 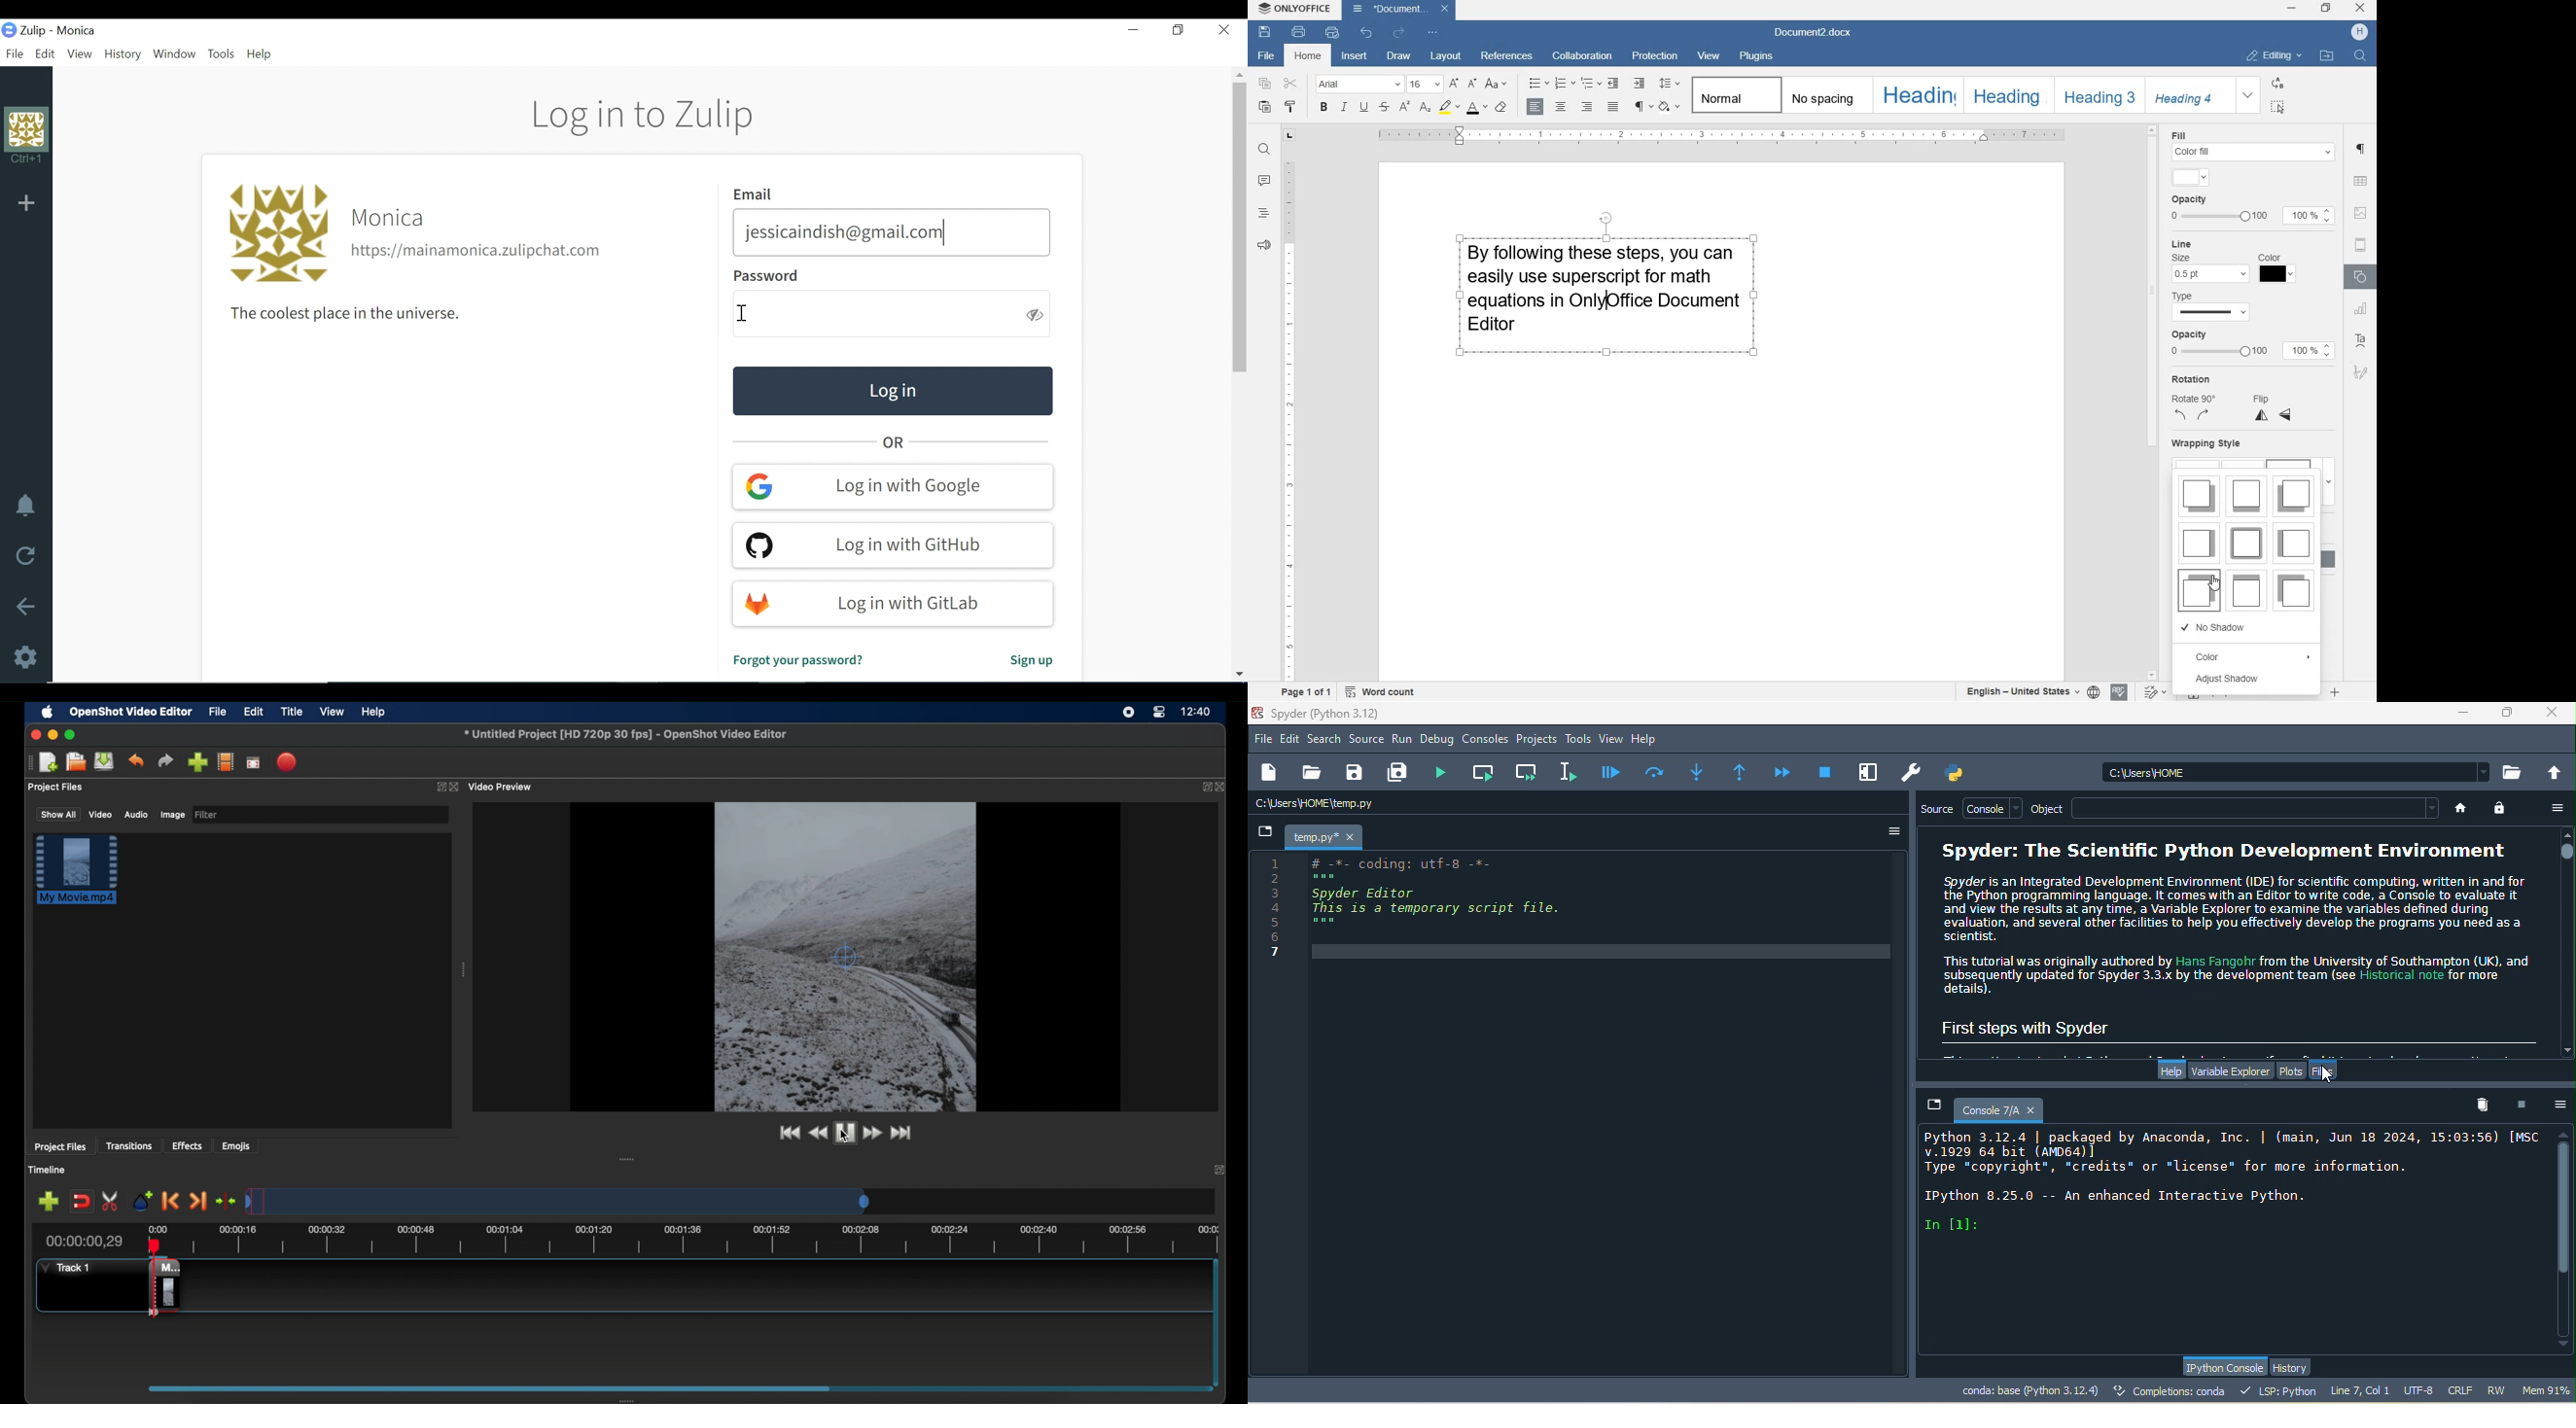 What do you see at coordinates (2420, 1391) in the screenshot?
I see `utf 8` at bounding box center [2420, 1391].